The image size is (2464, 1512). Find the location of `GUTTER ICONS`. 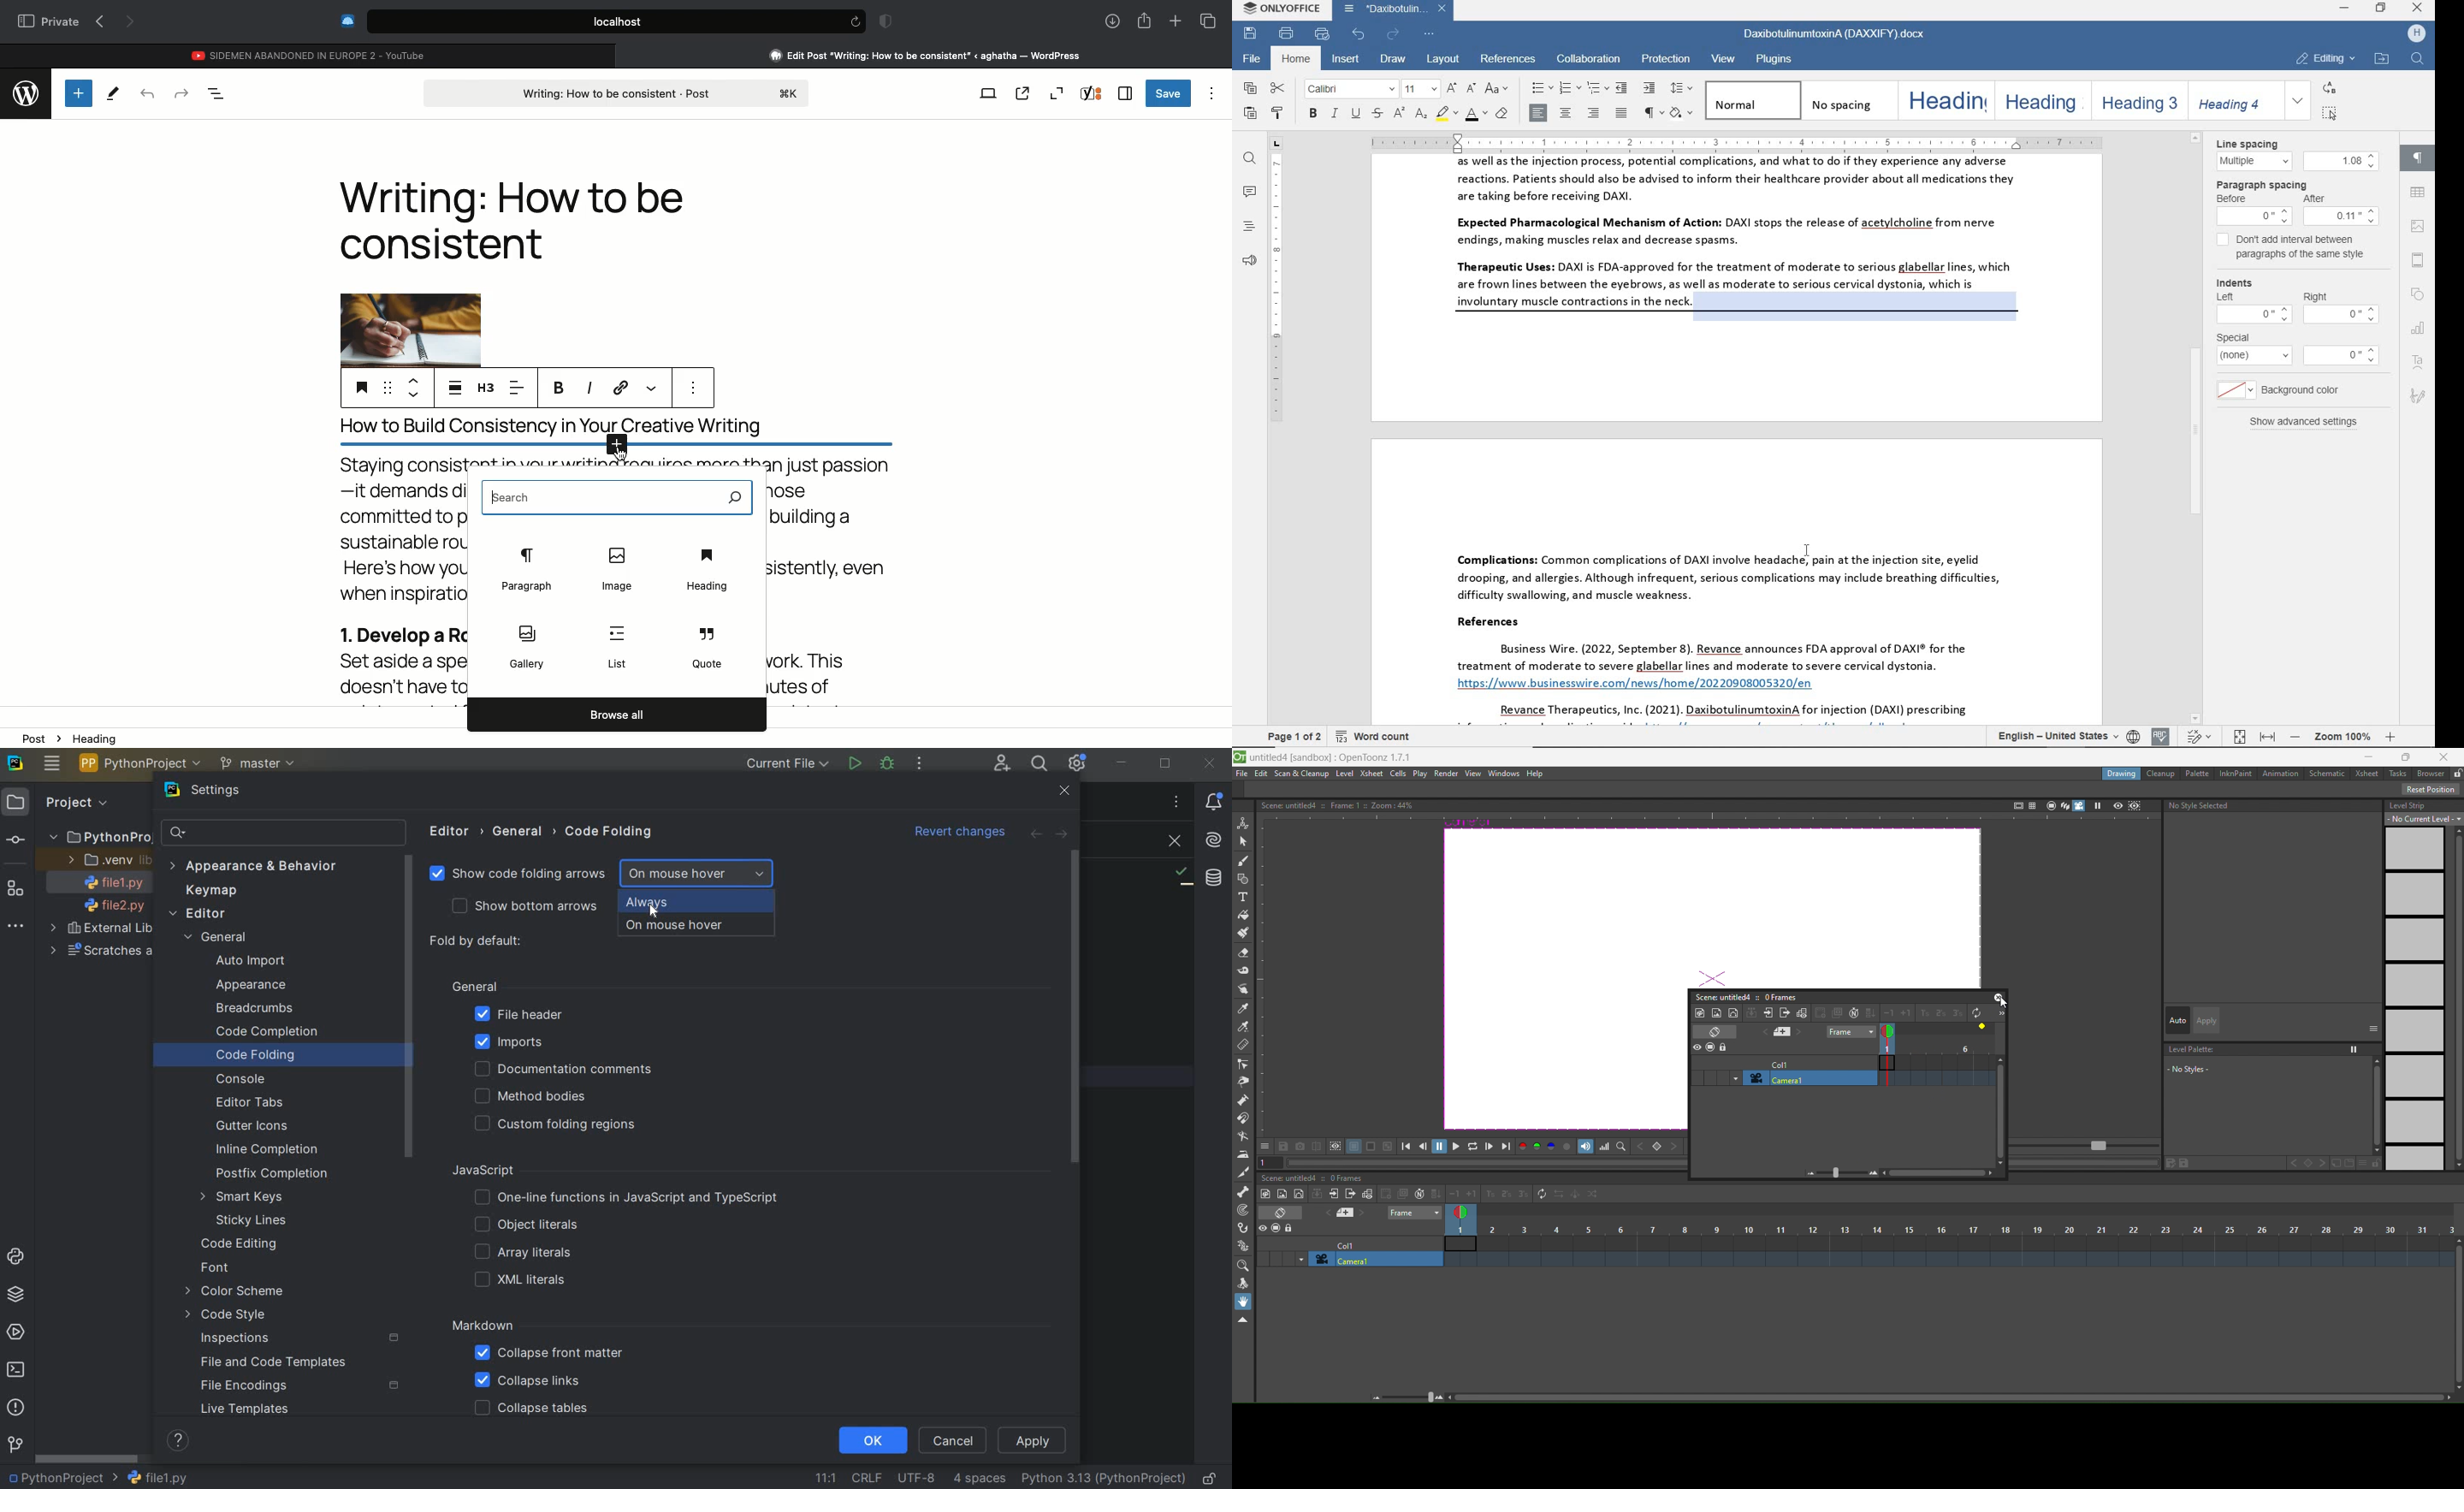

GUTTER ICONS is located at coordinates (256, 1127).